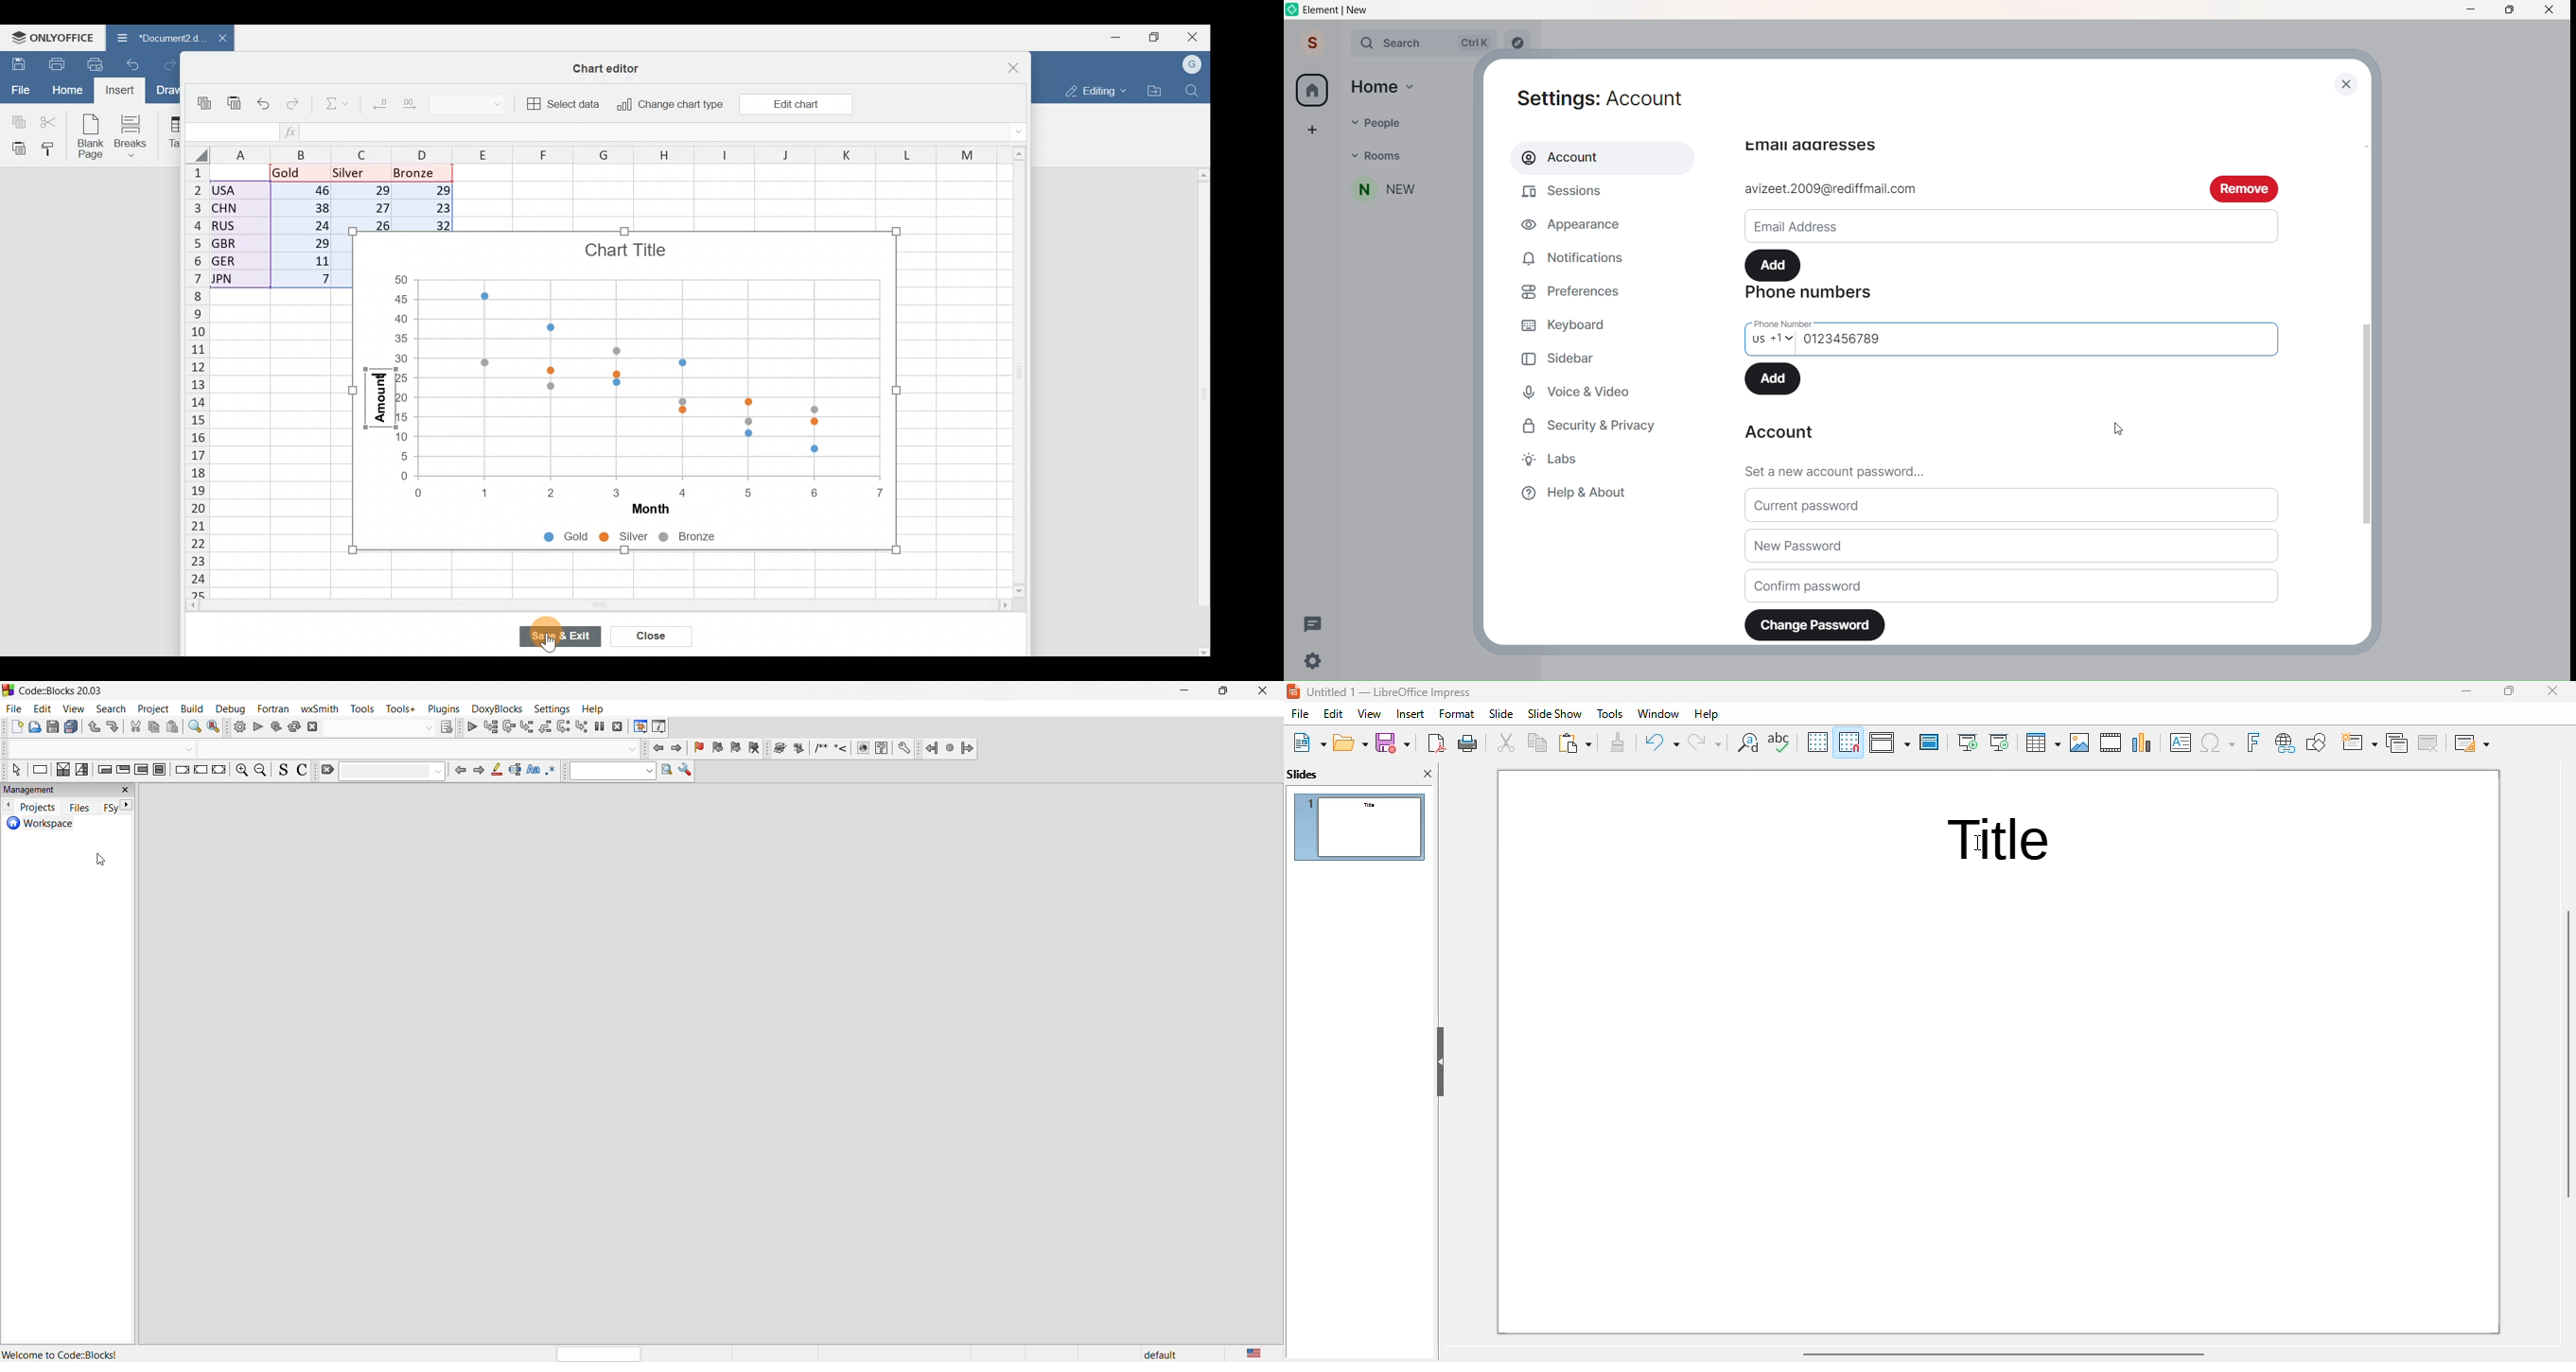 Image resolution: width=2576 pixels, height=1372 pixels. I want to click on Summation, so click(330, 105).